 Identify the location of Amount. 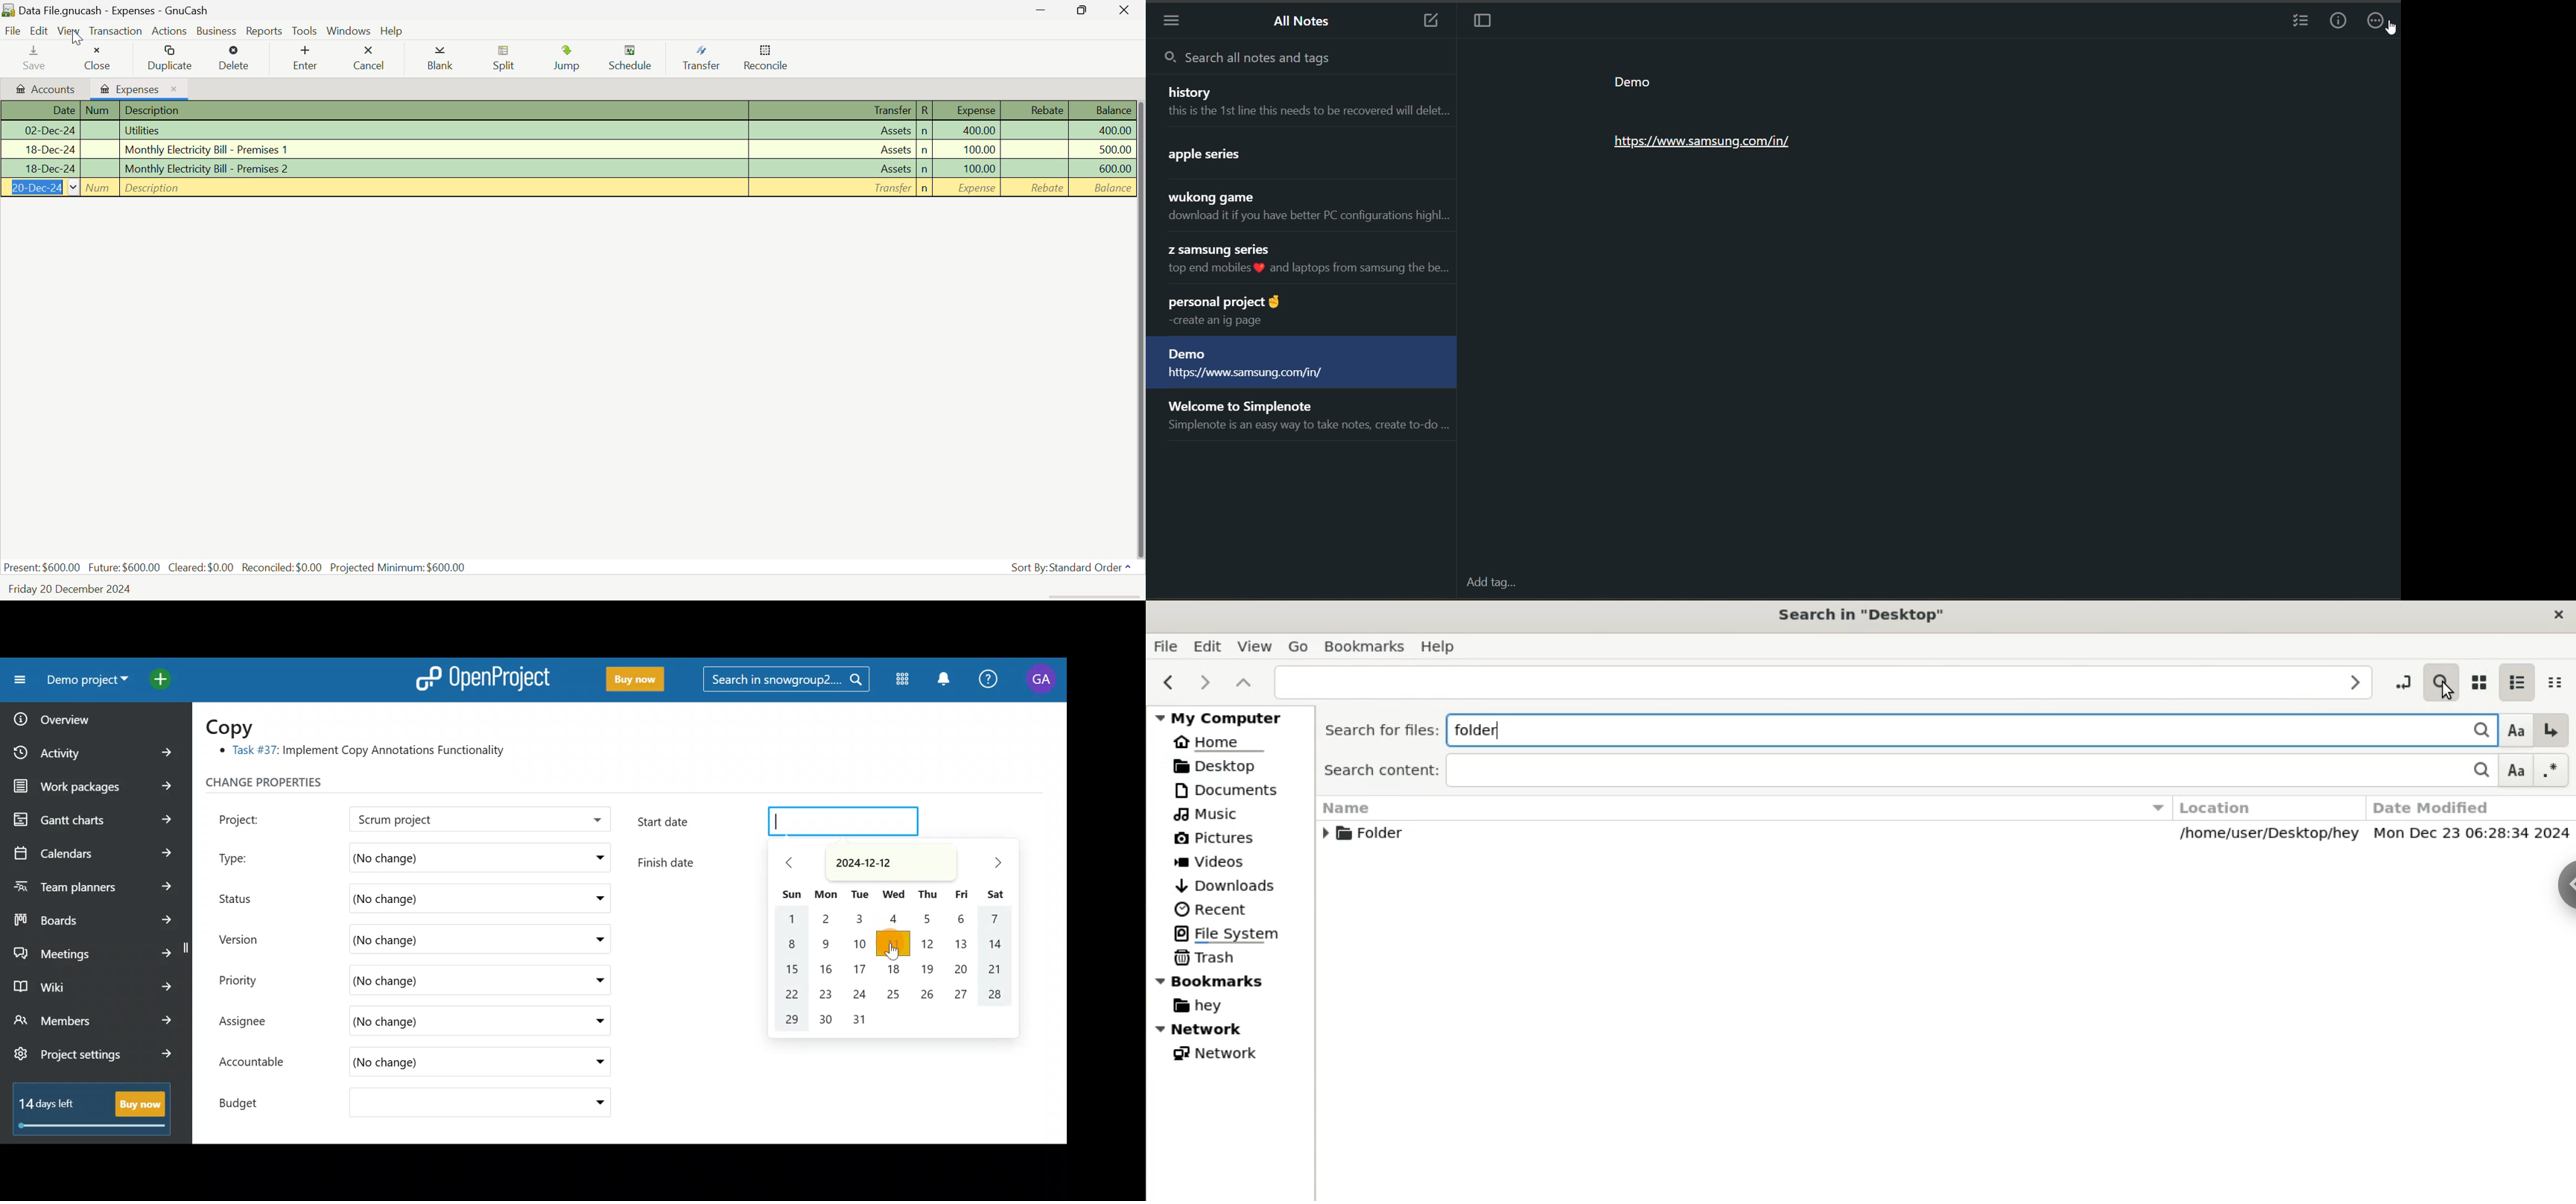
(978, 130).